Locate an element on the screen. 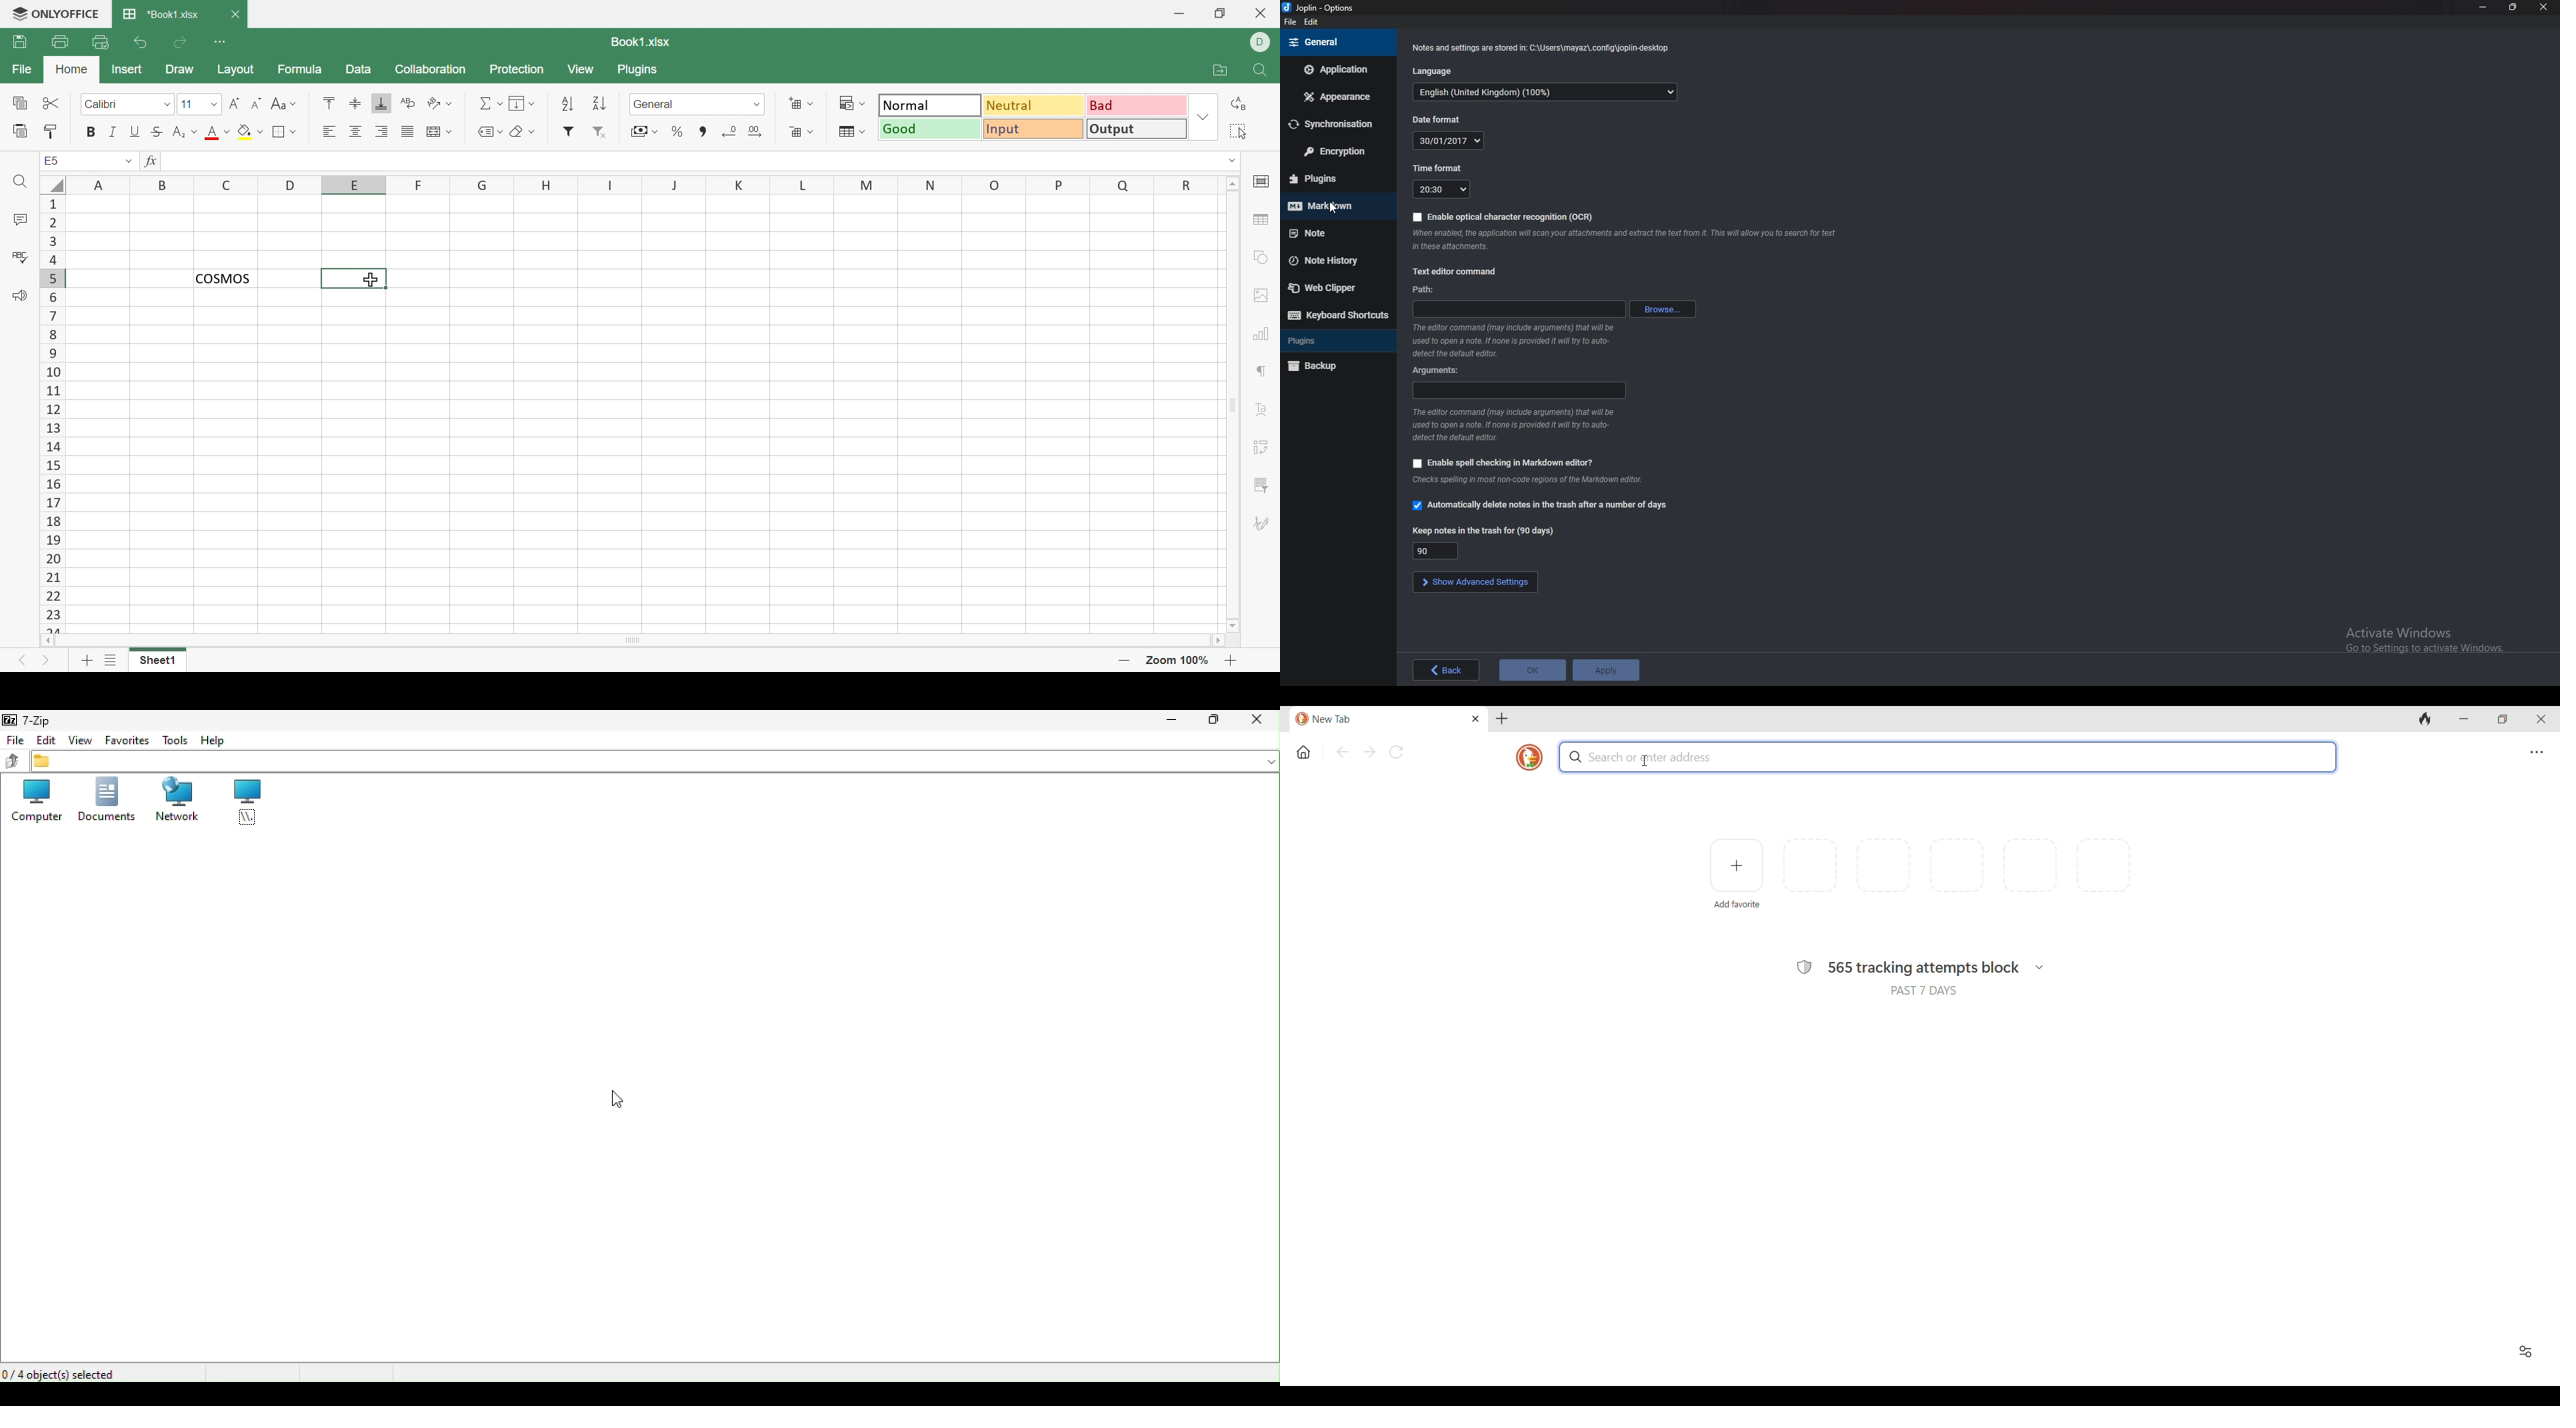 This screenshot has height=1428, width=2576. Scroll bar is located at coordinates (1234, 405).